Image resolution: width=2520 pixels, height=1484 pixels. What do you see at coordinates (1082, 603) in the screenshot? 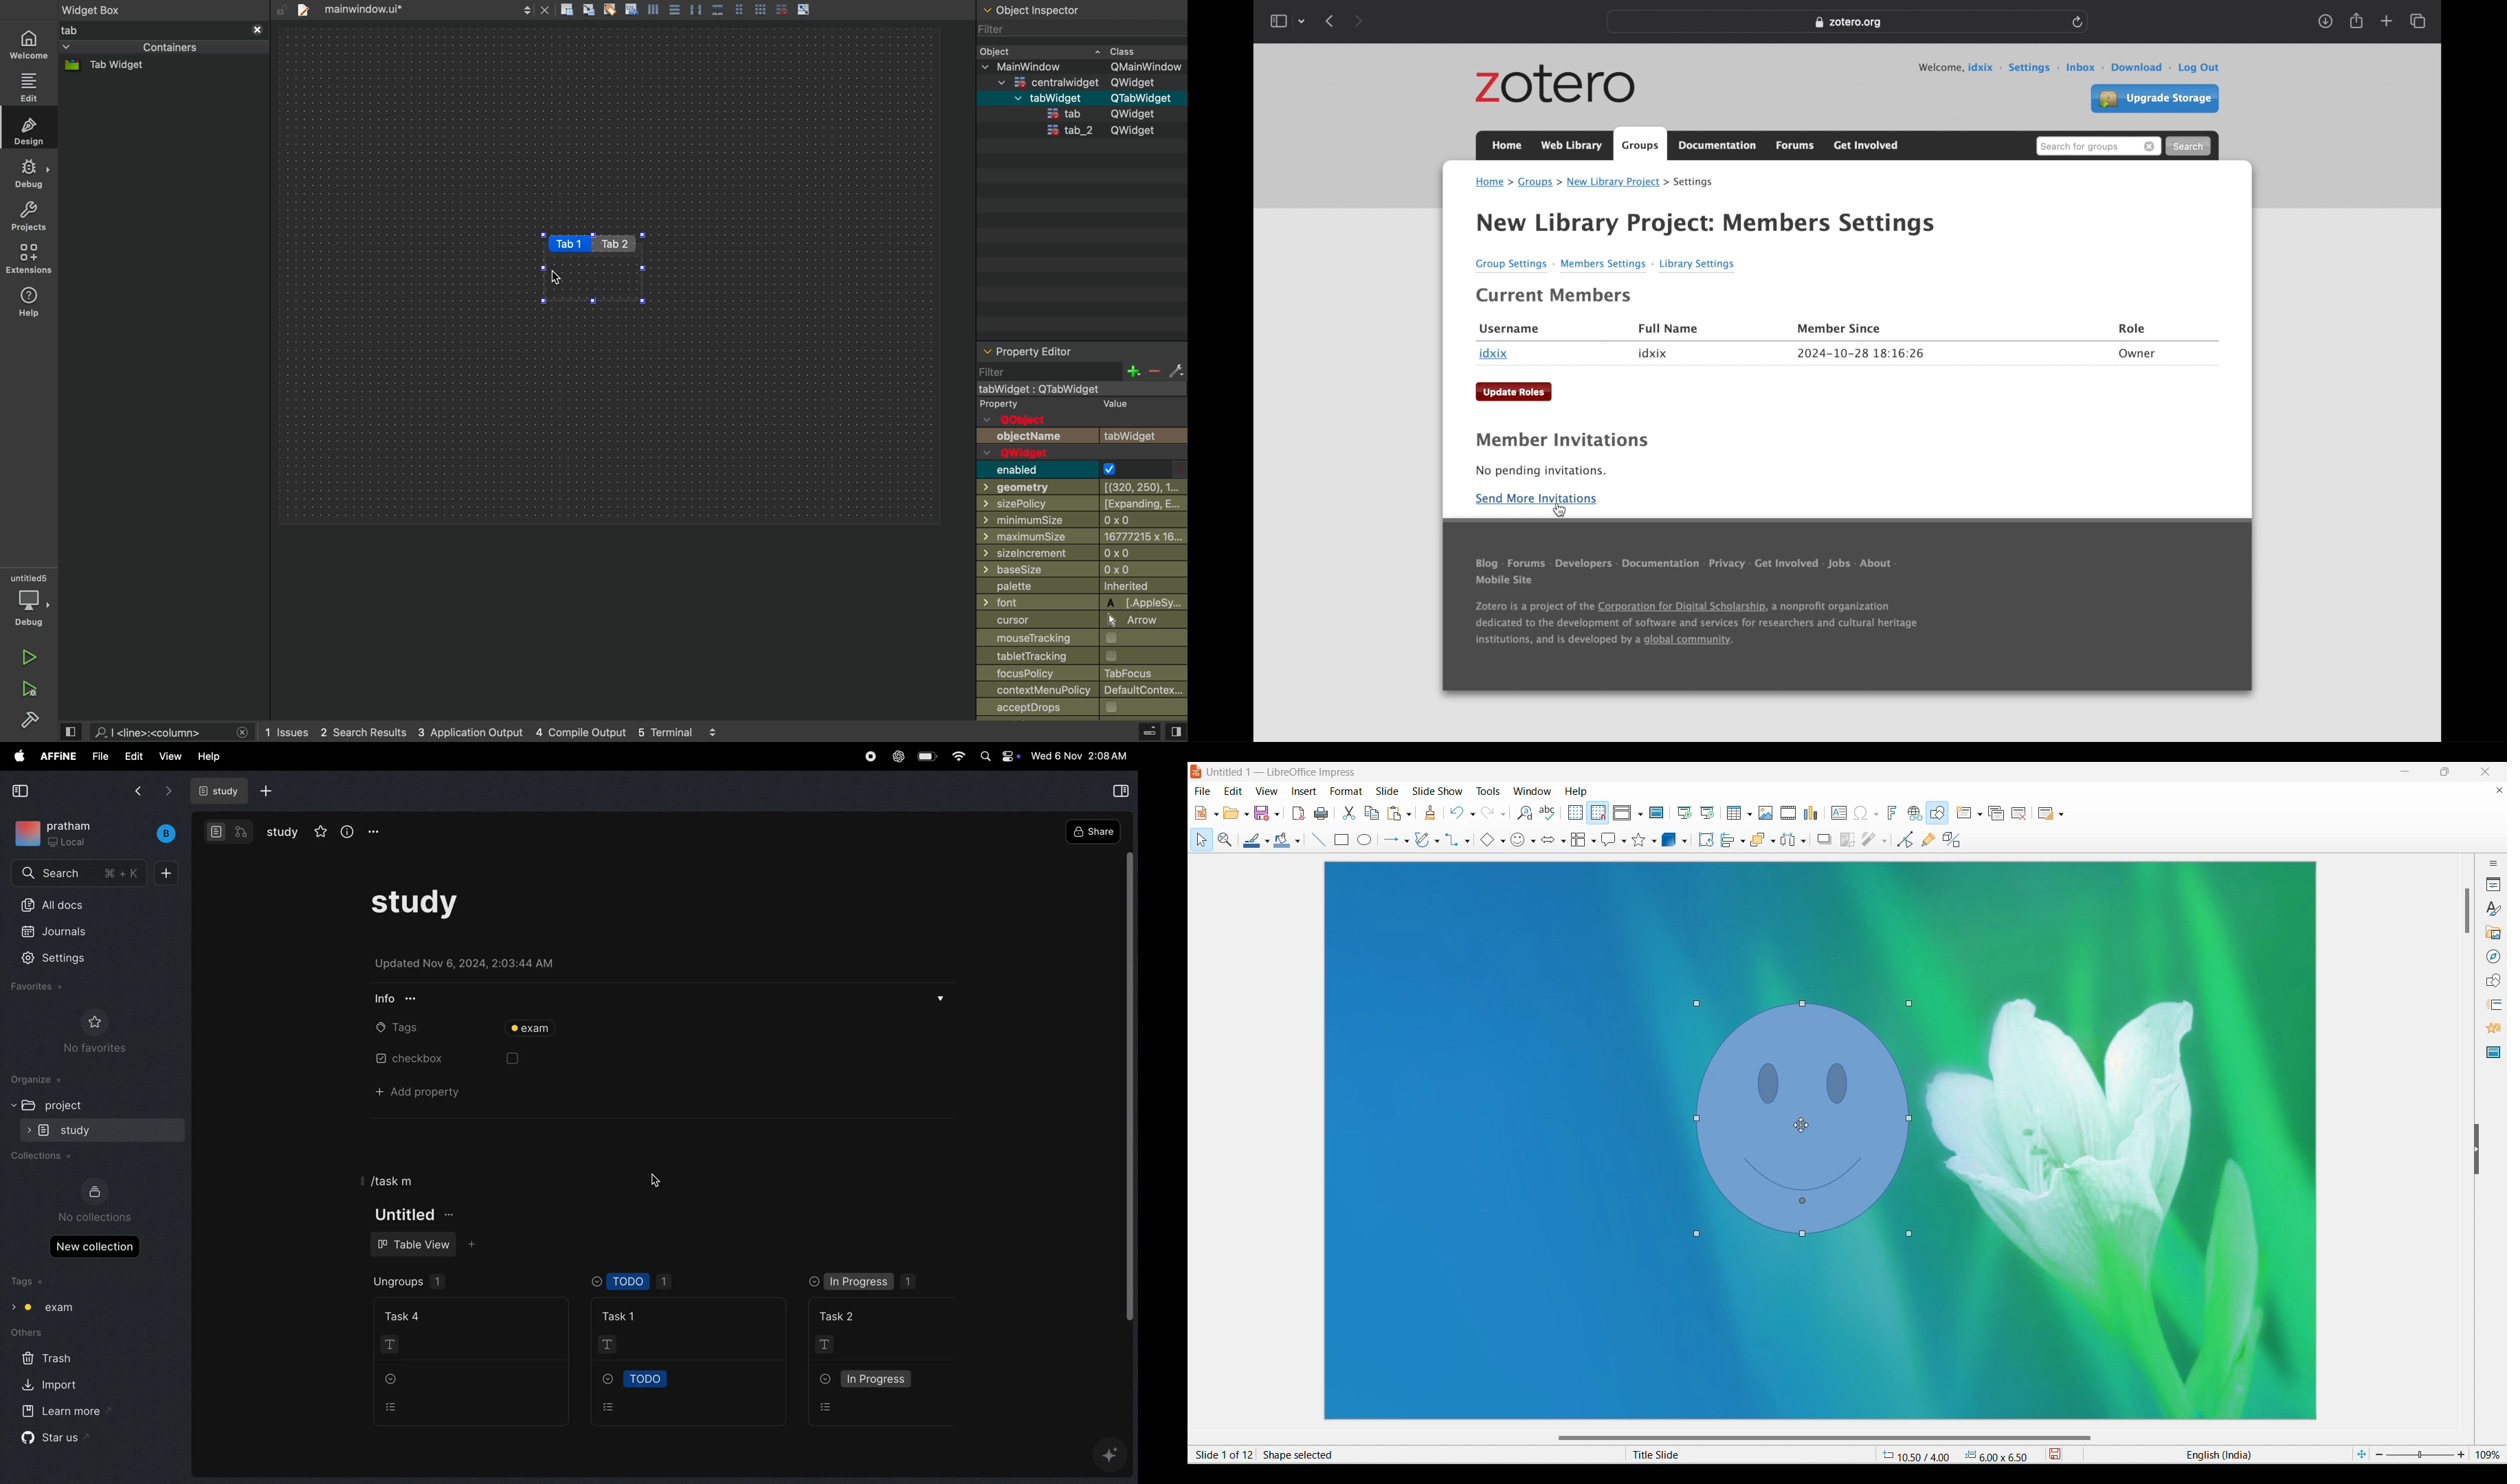
I see `font` at bounding box center [1082, 603].